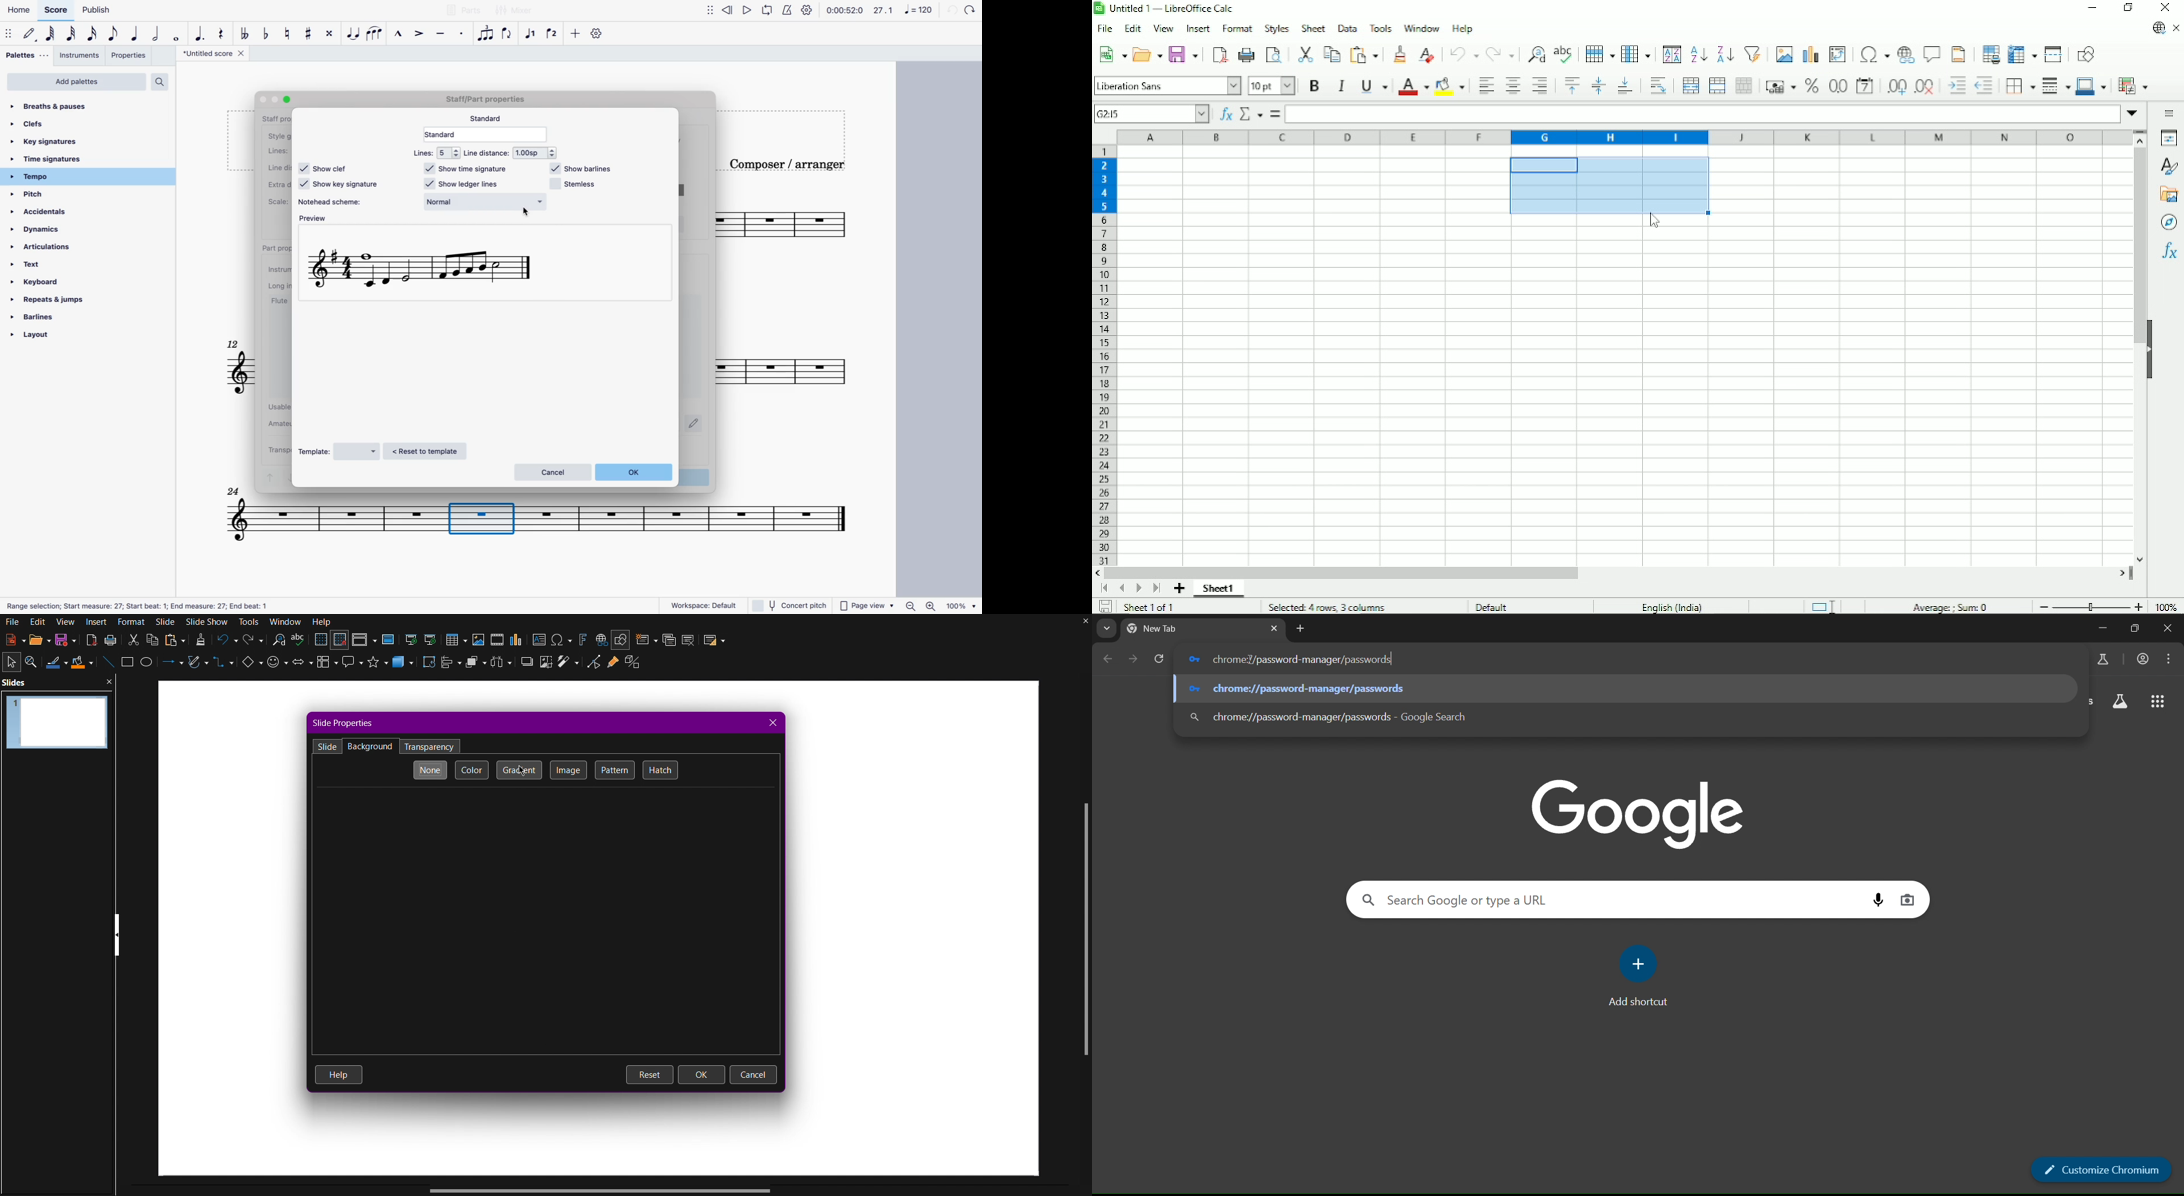  Describe the element at coordinates (1676, 605) in the screenshot. I see `Language` at that location.